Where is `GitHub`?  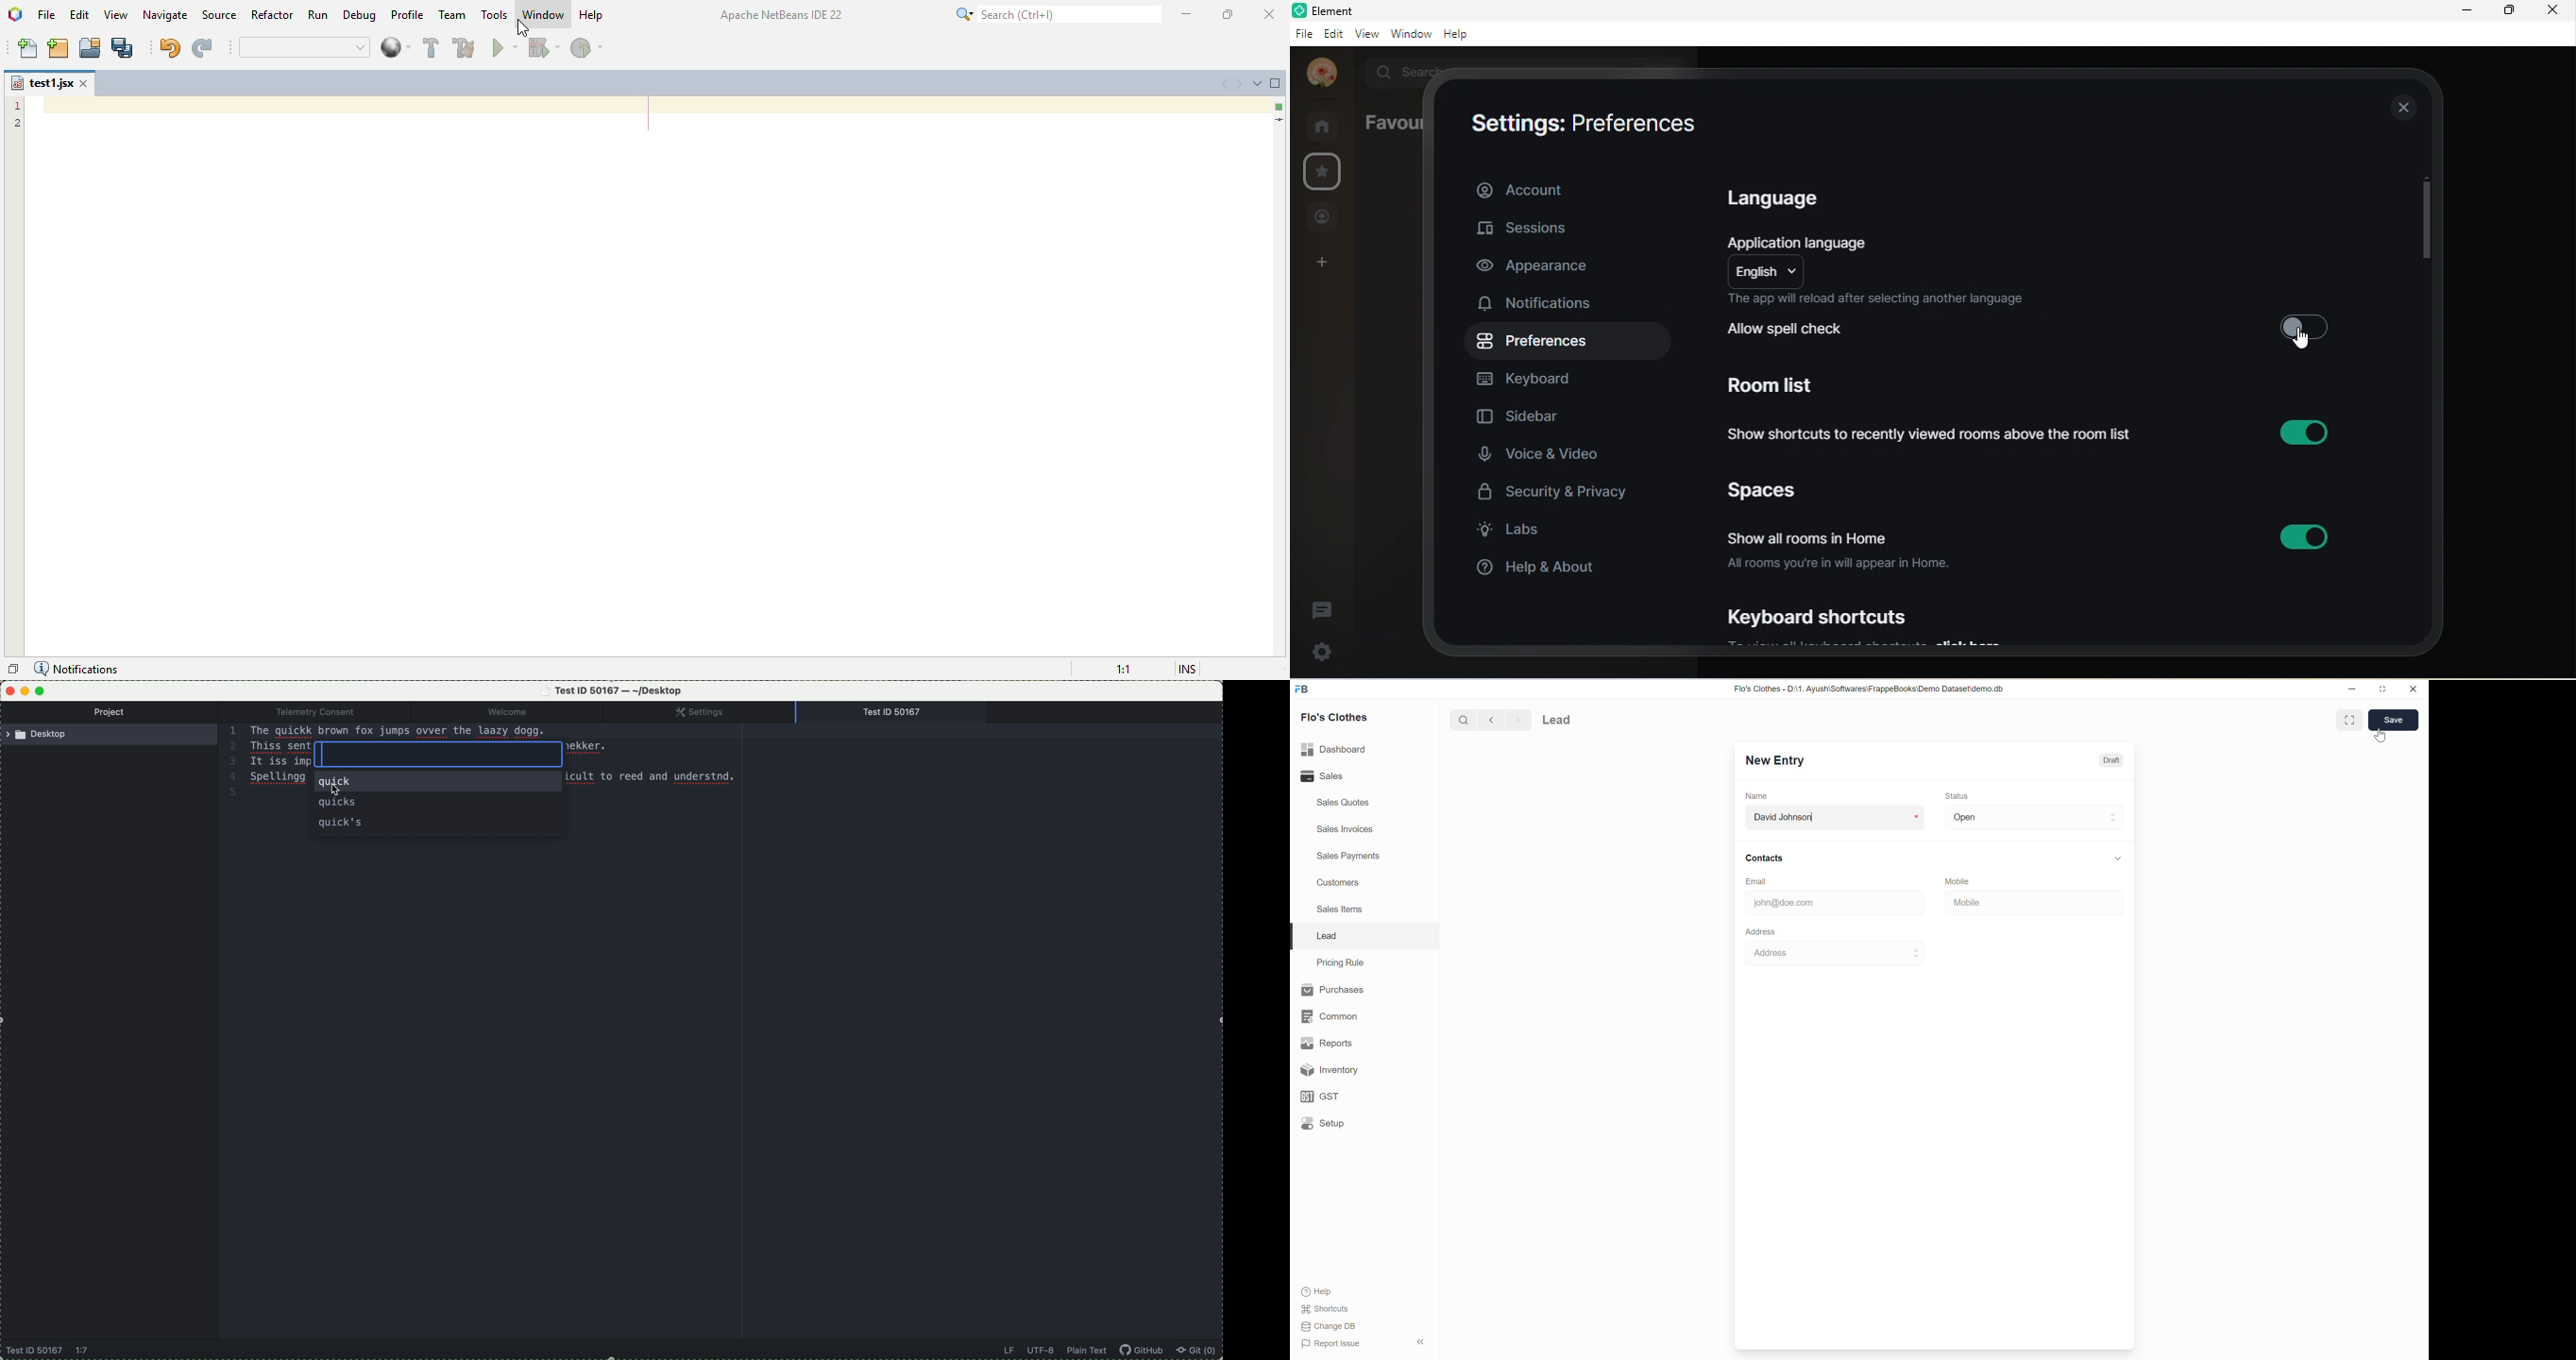
GitHub is located at coordinates (1145, 1351).